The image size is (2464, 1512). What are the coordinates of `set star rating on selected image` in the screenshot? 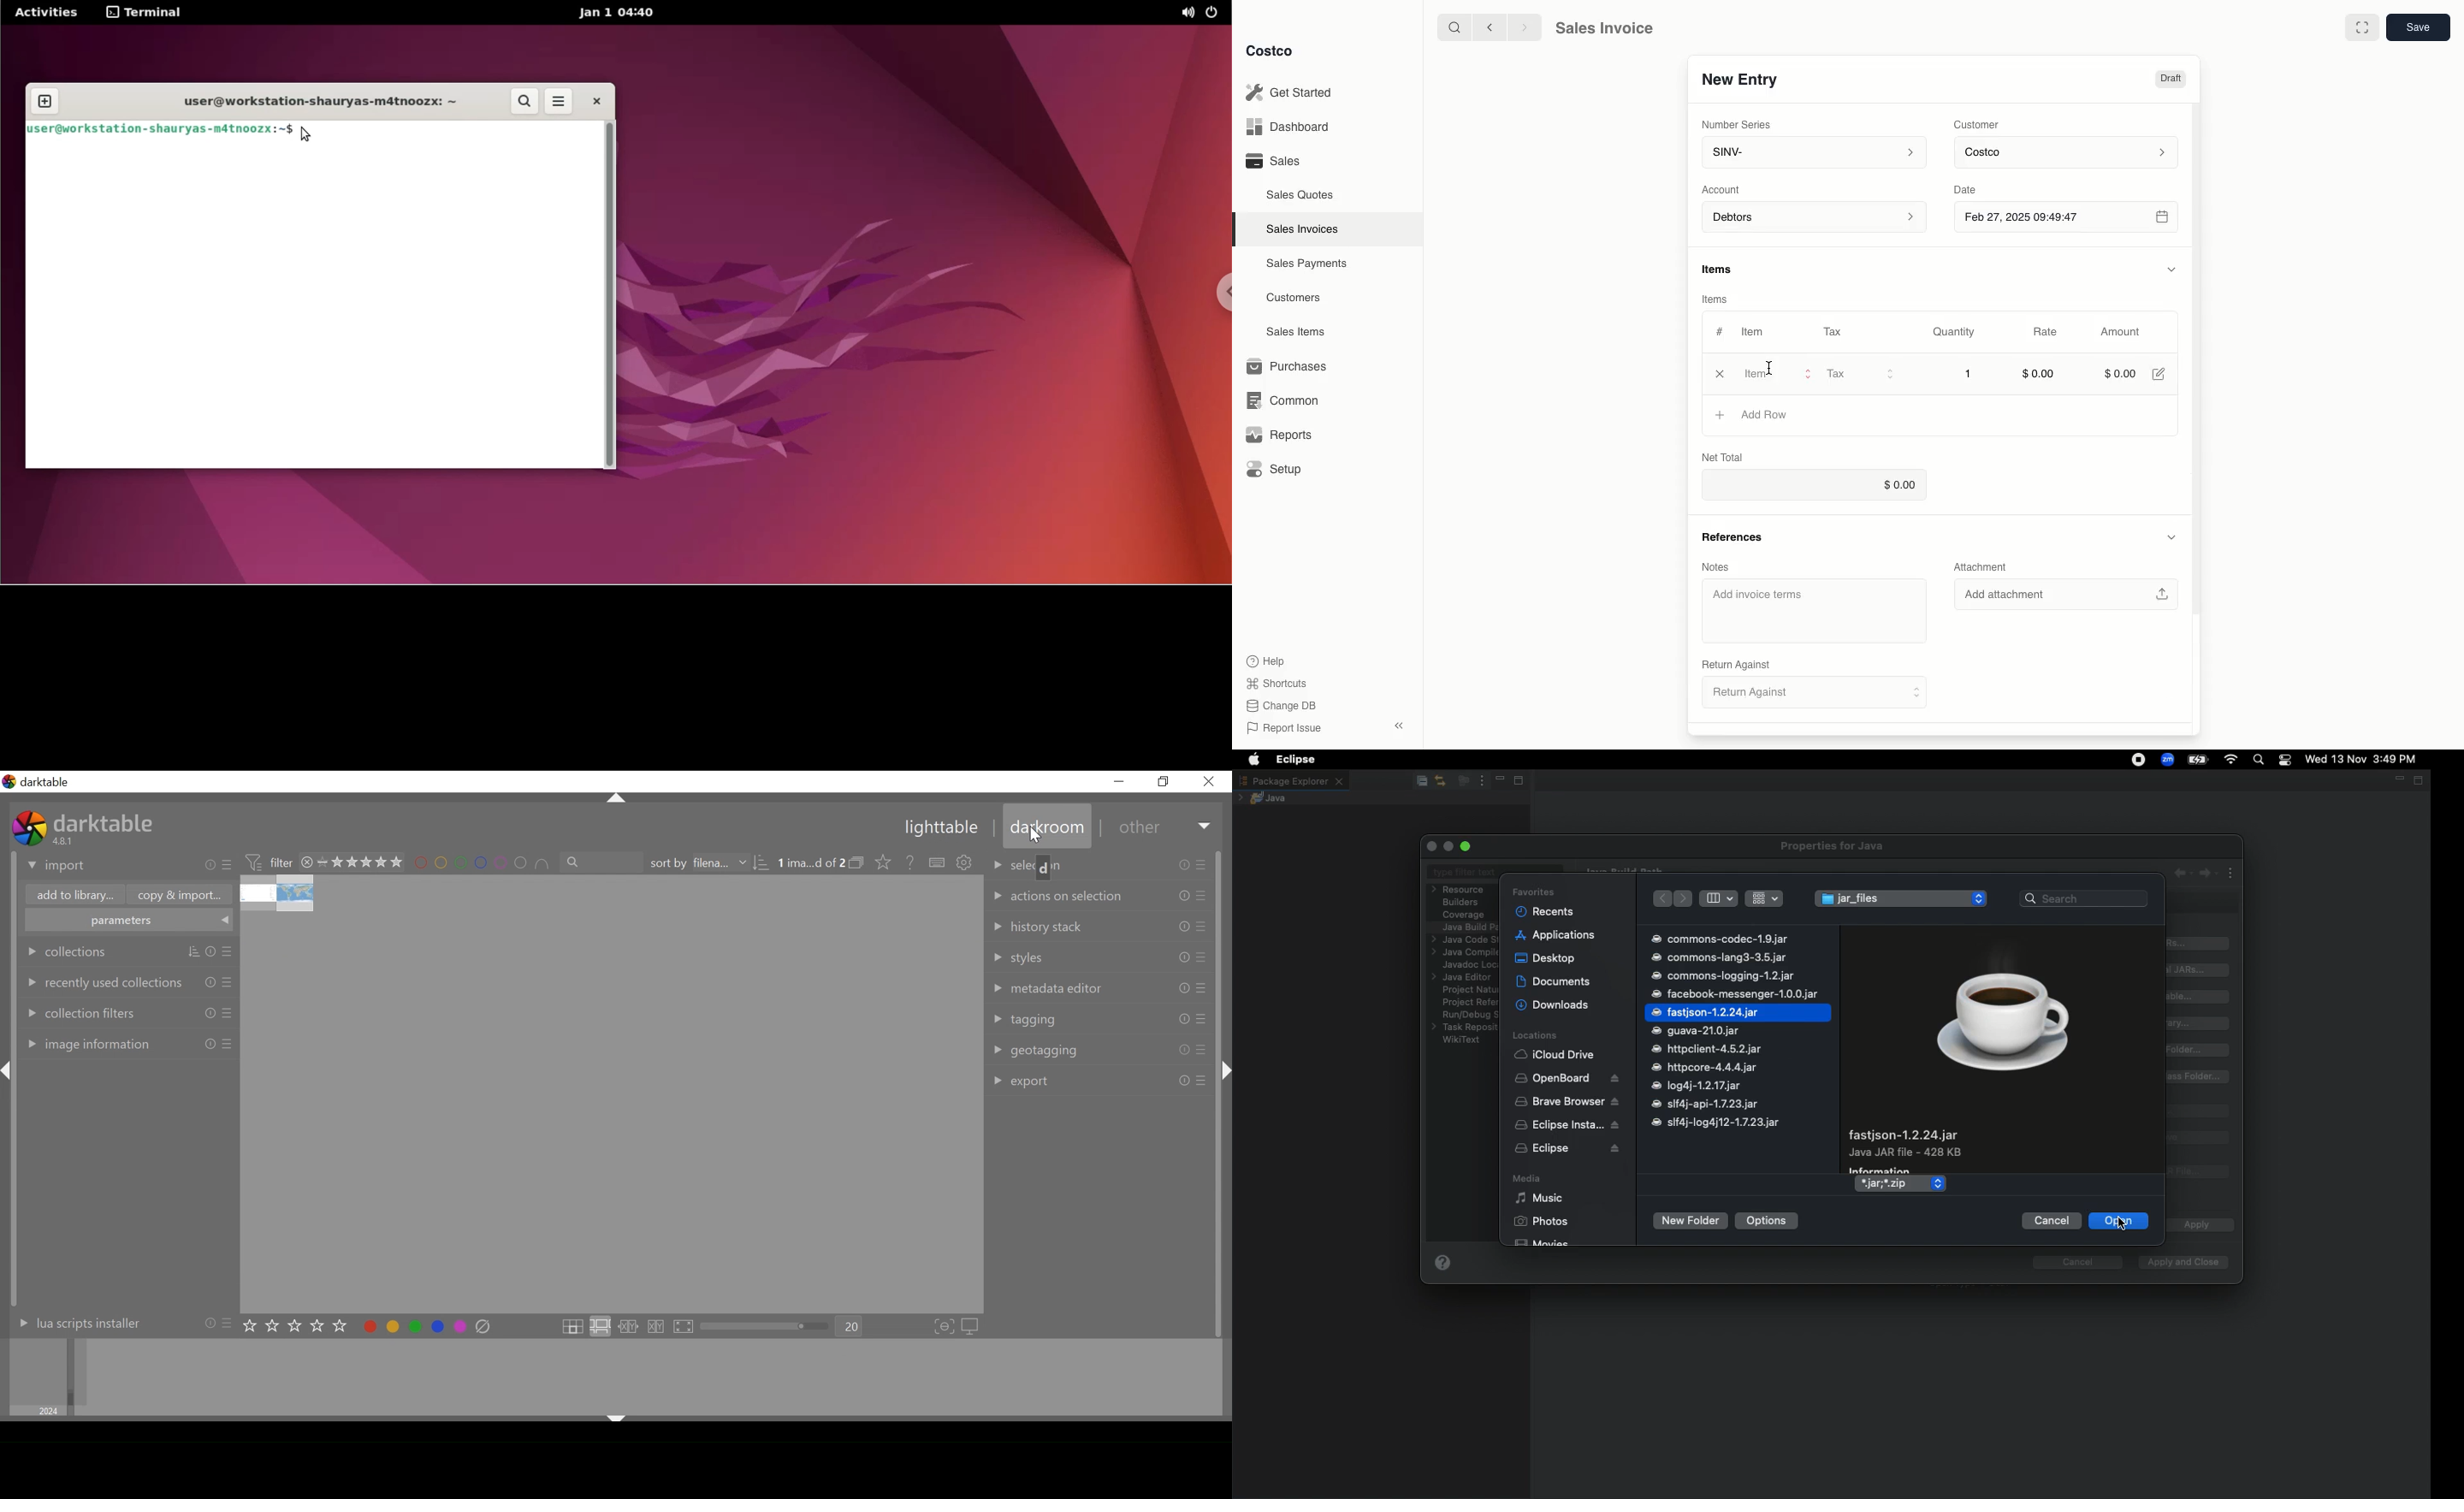 It's located at (298, 1326).